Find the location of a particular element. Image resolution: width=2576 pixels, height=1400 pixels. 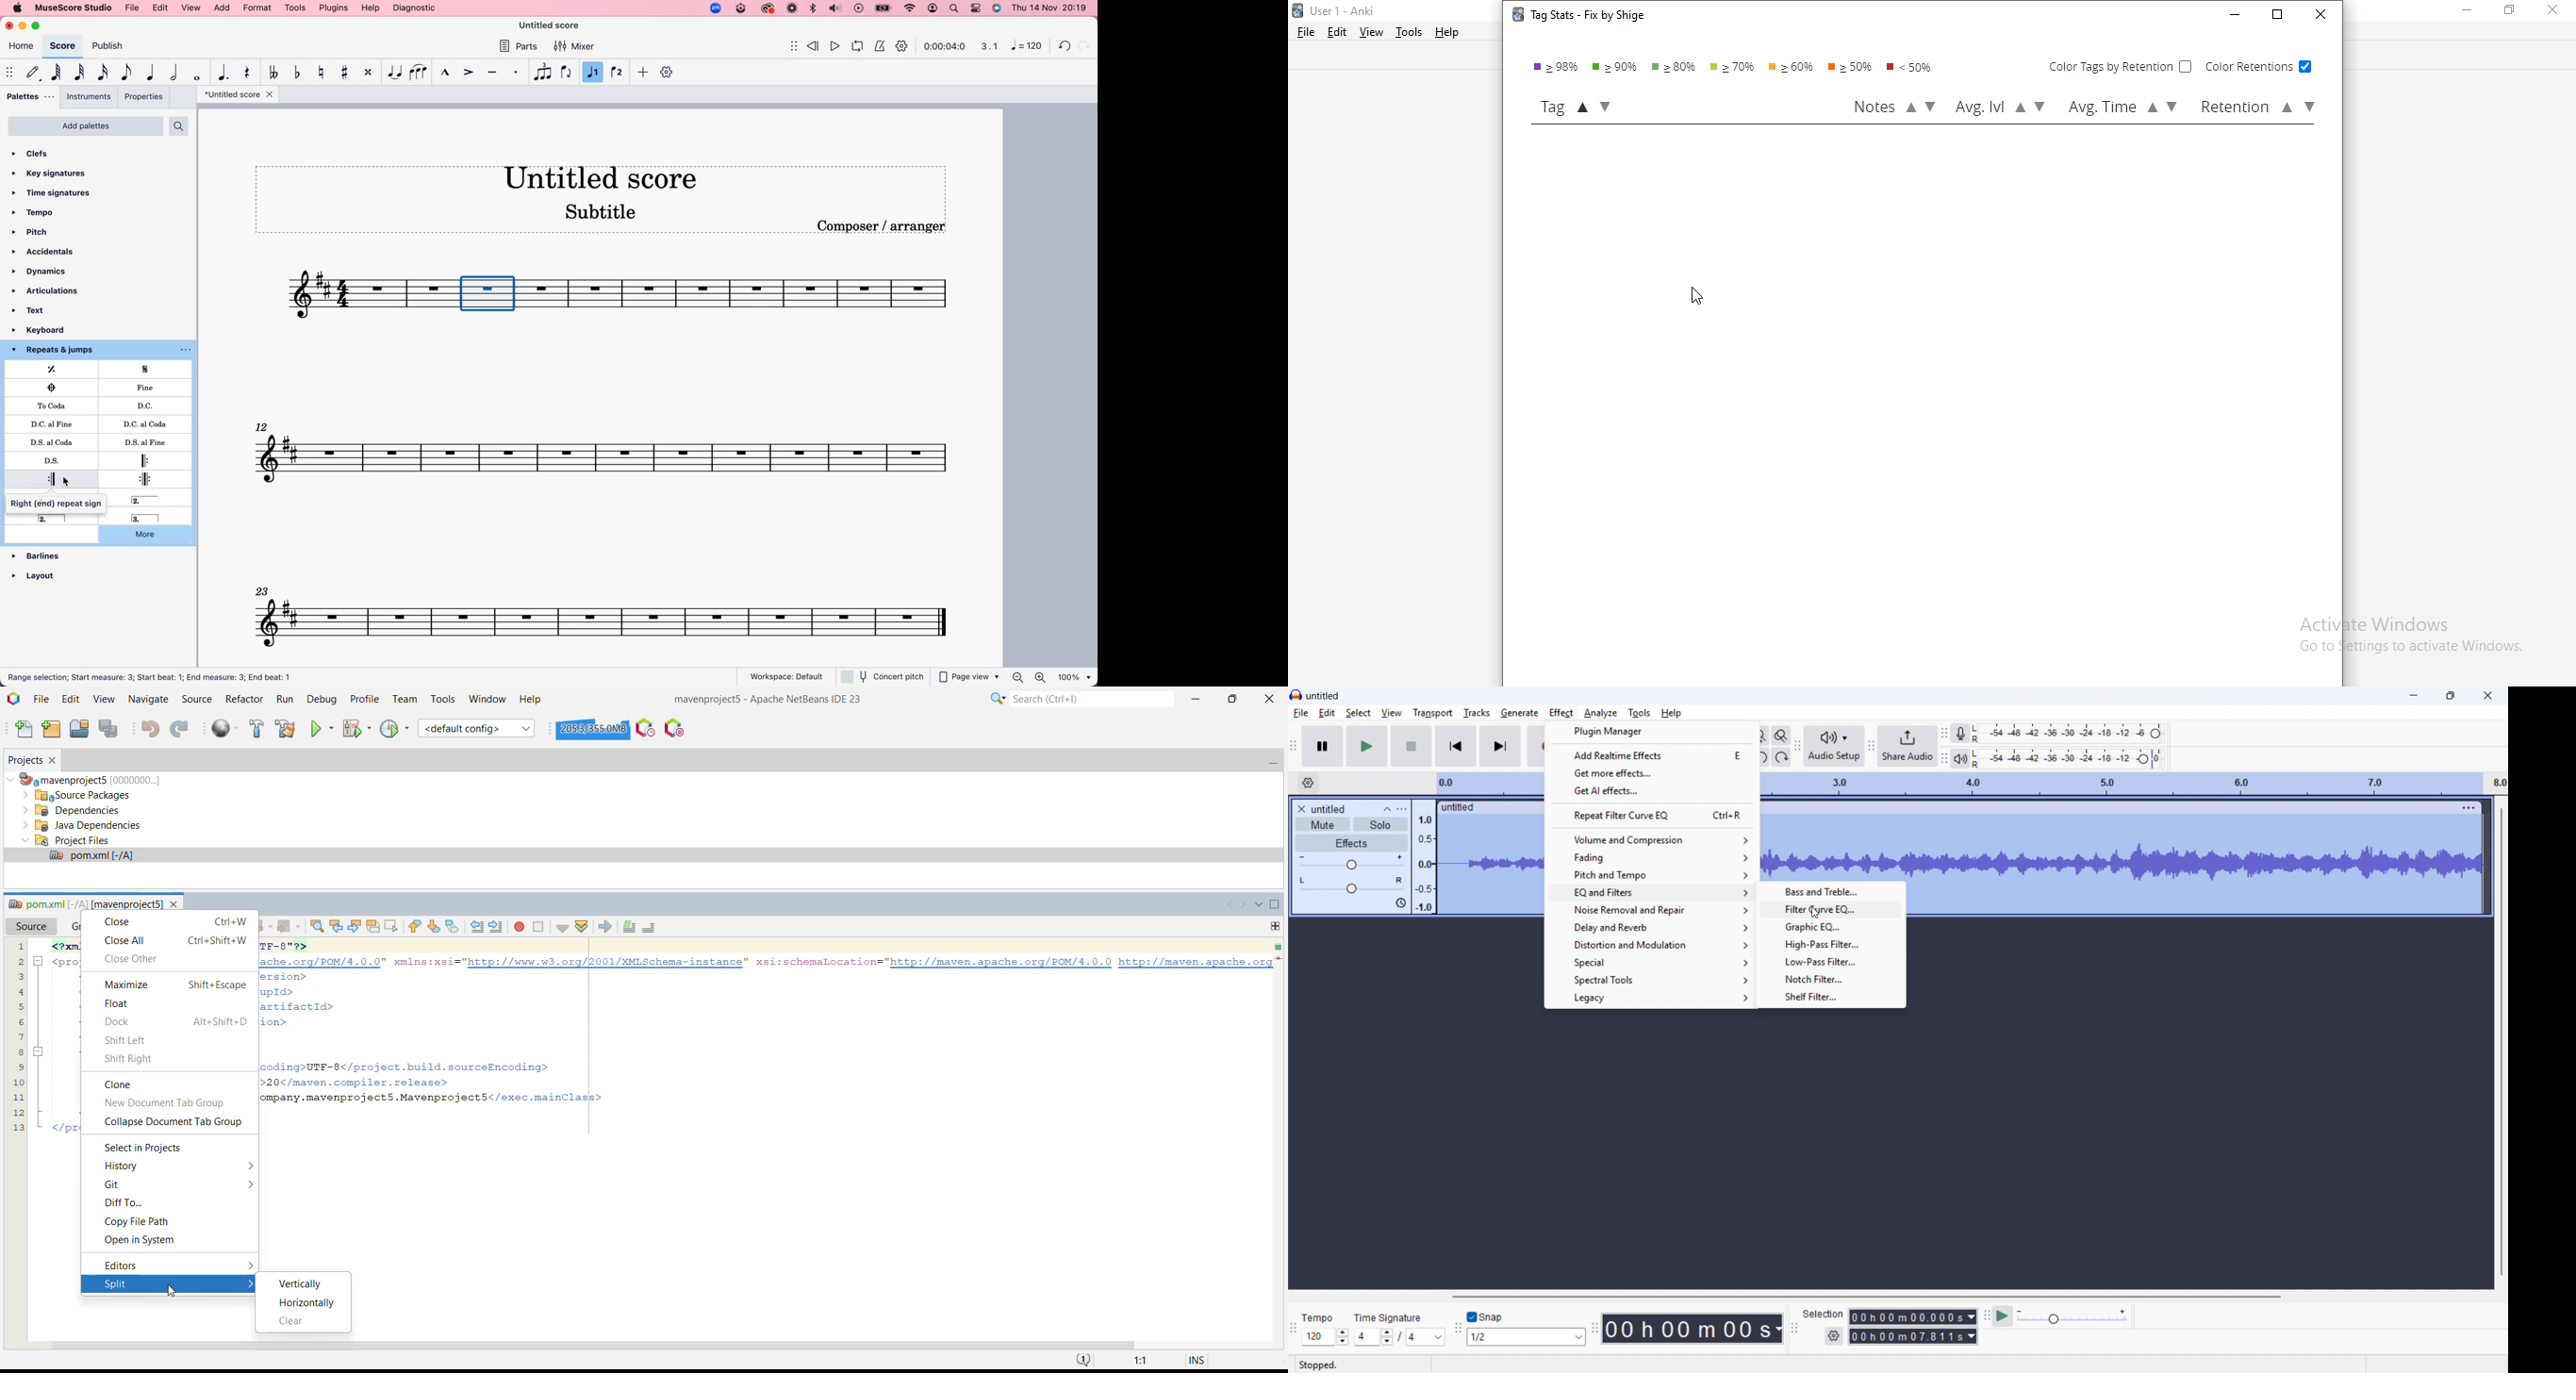

score is located at coordinates (608, 451).